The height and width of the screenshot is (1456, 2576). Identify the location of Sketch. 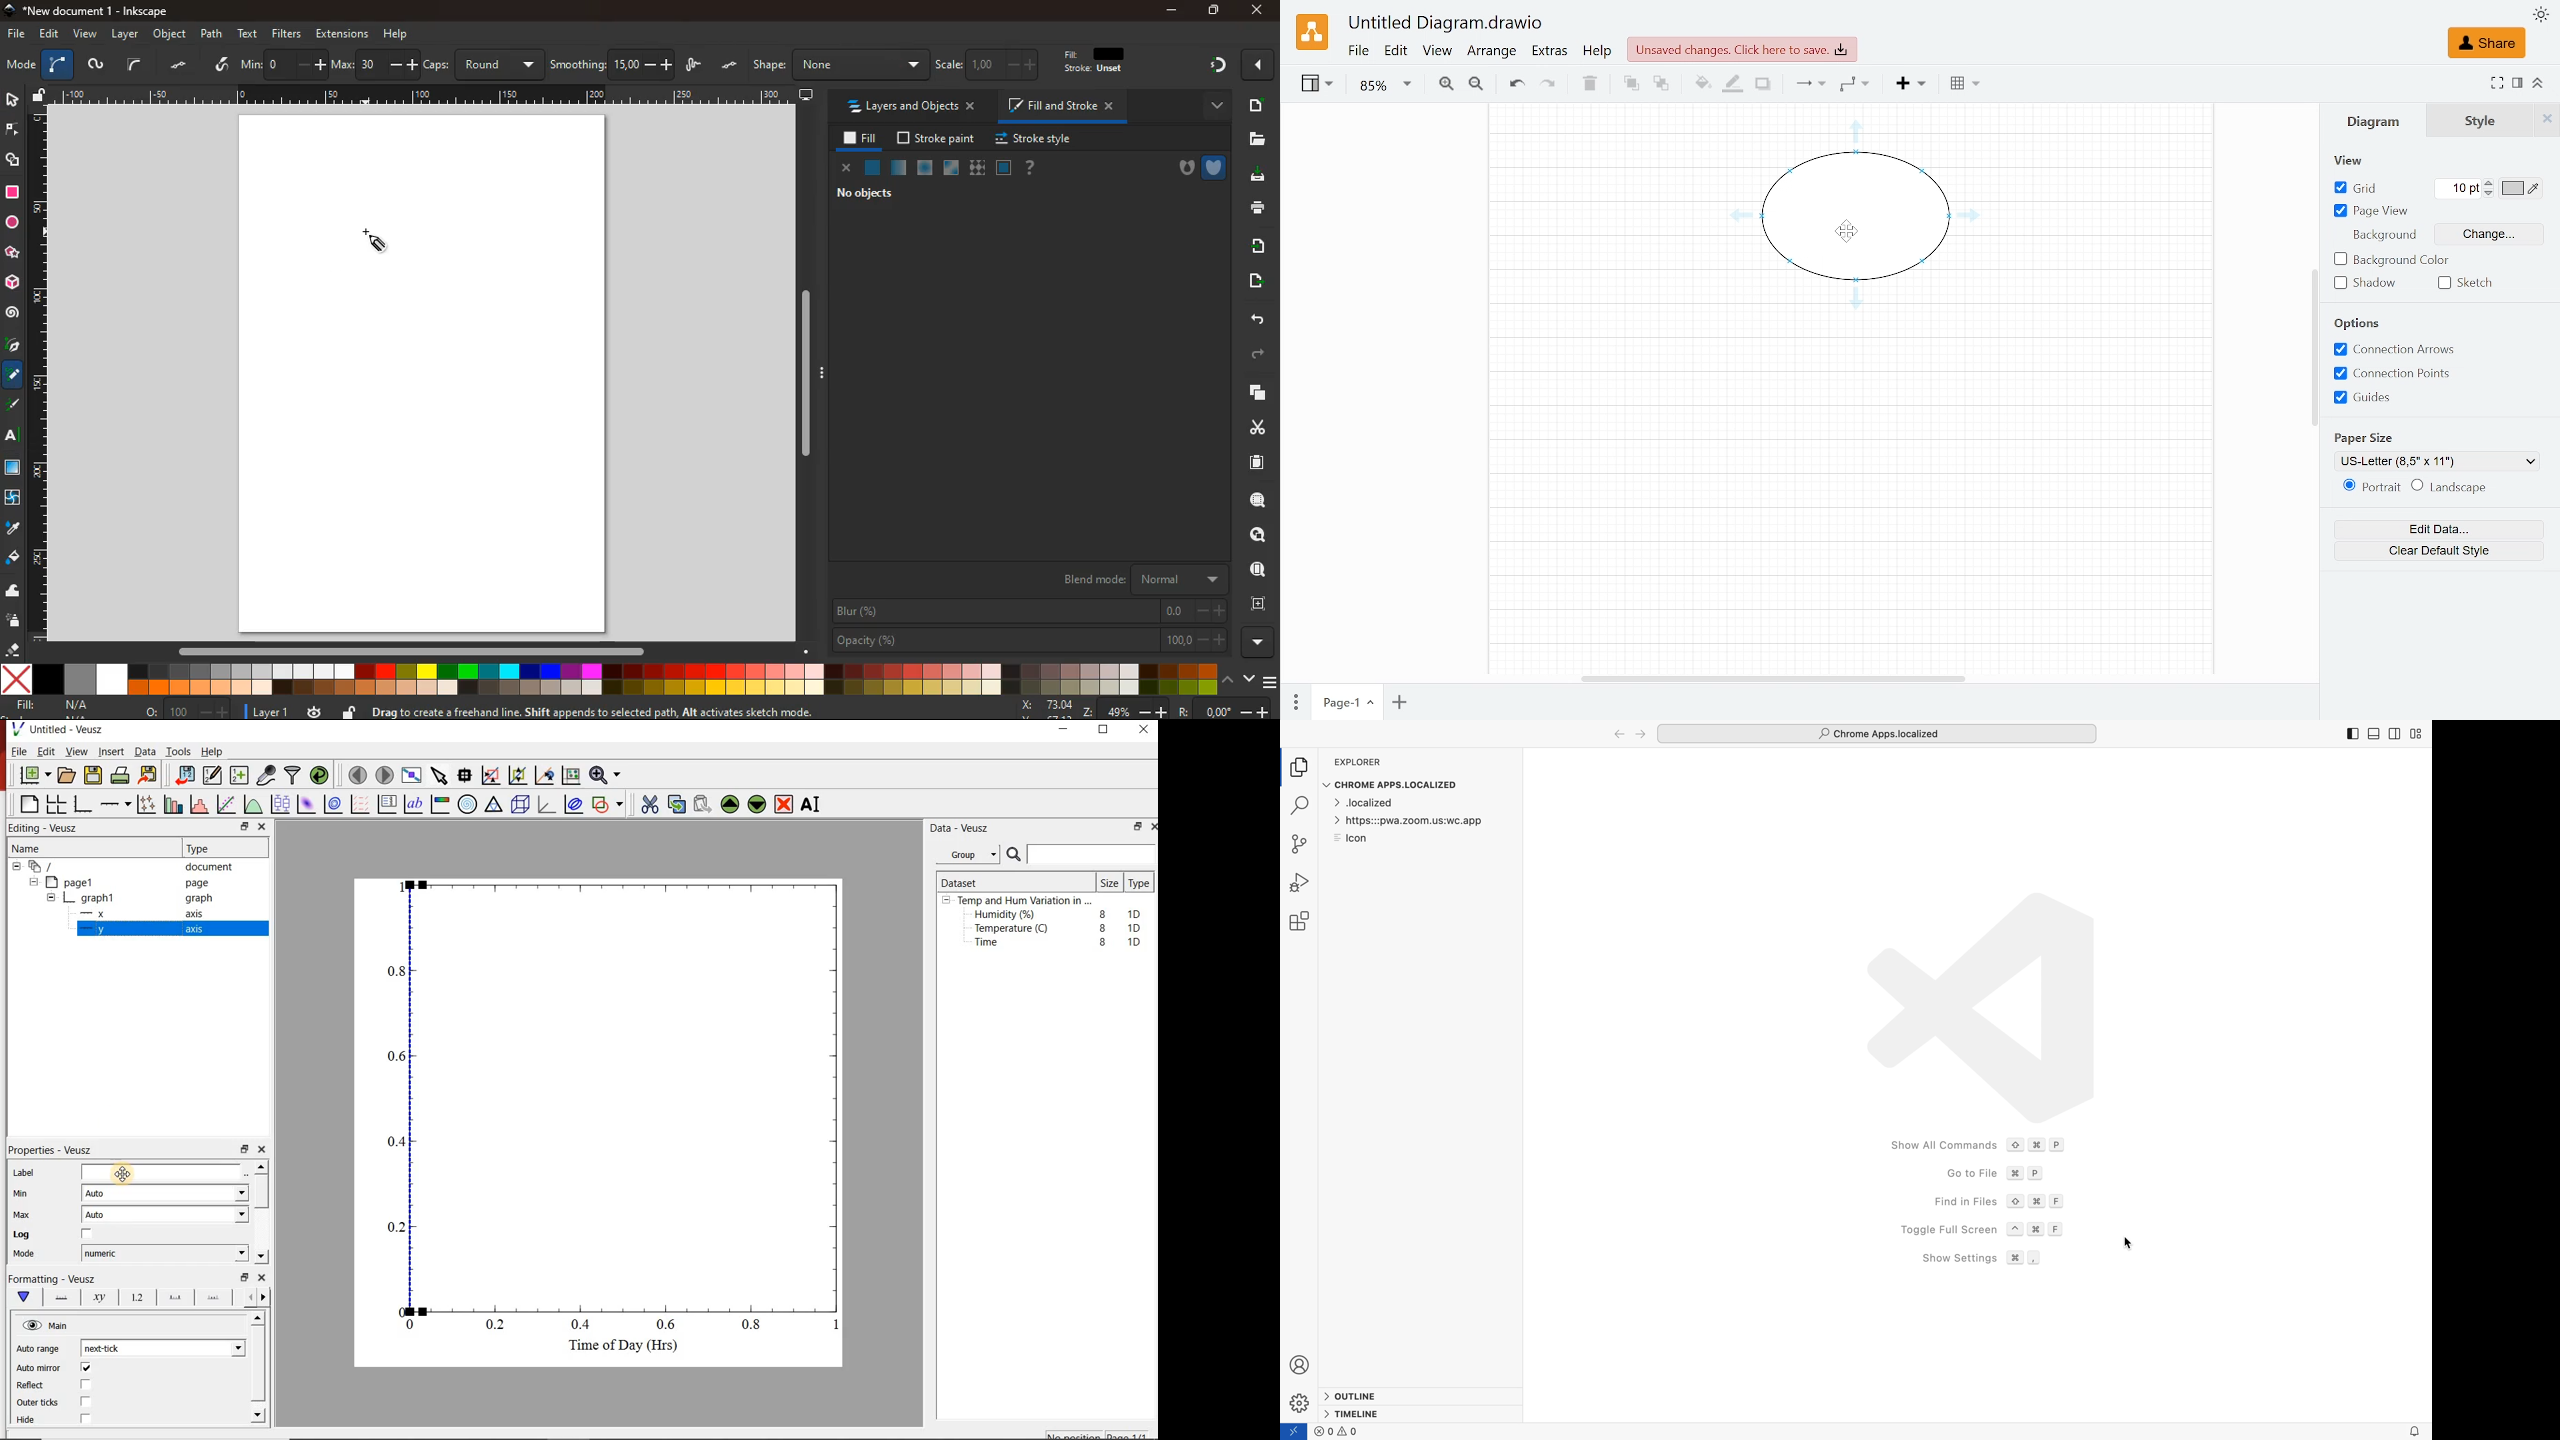
(2468, 282).